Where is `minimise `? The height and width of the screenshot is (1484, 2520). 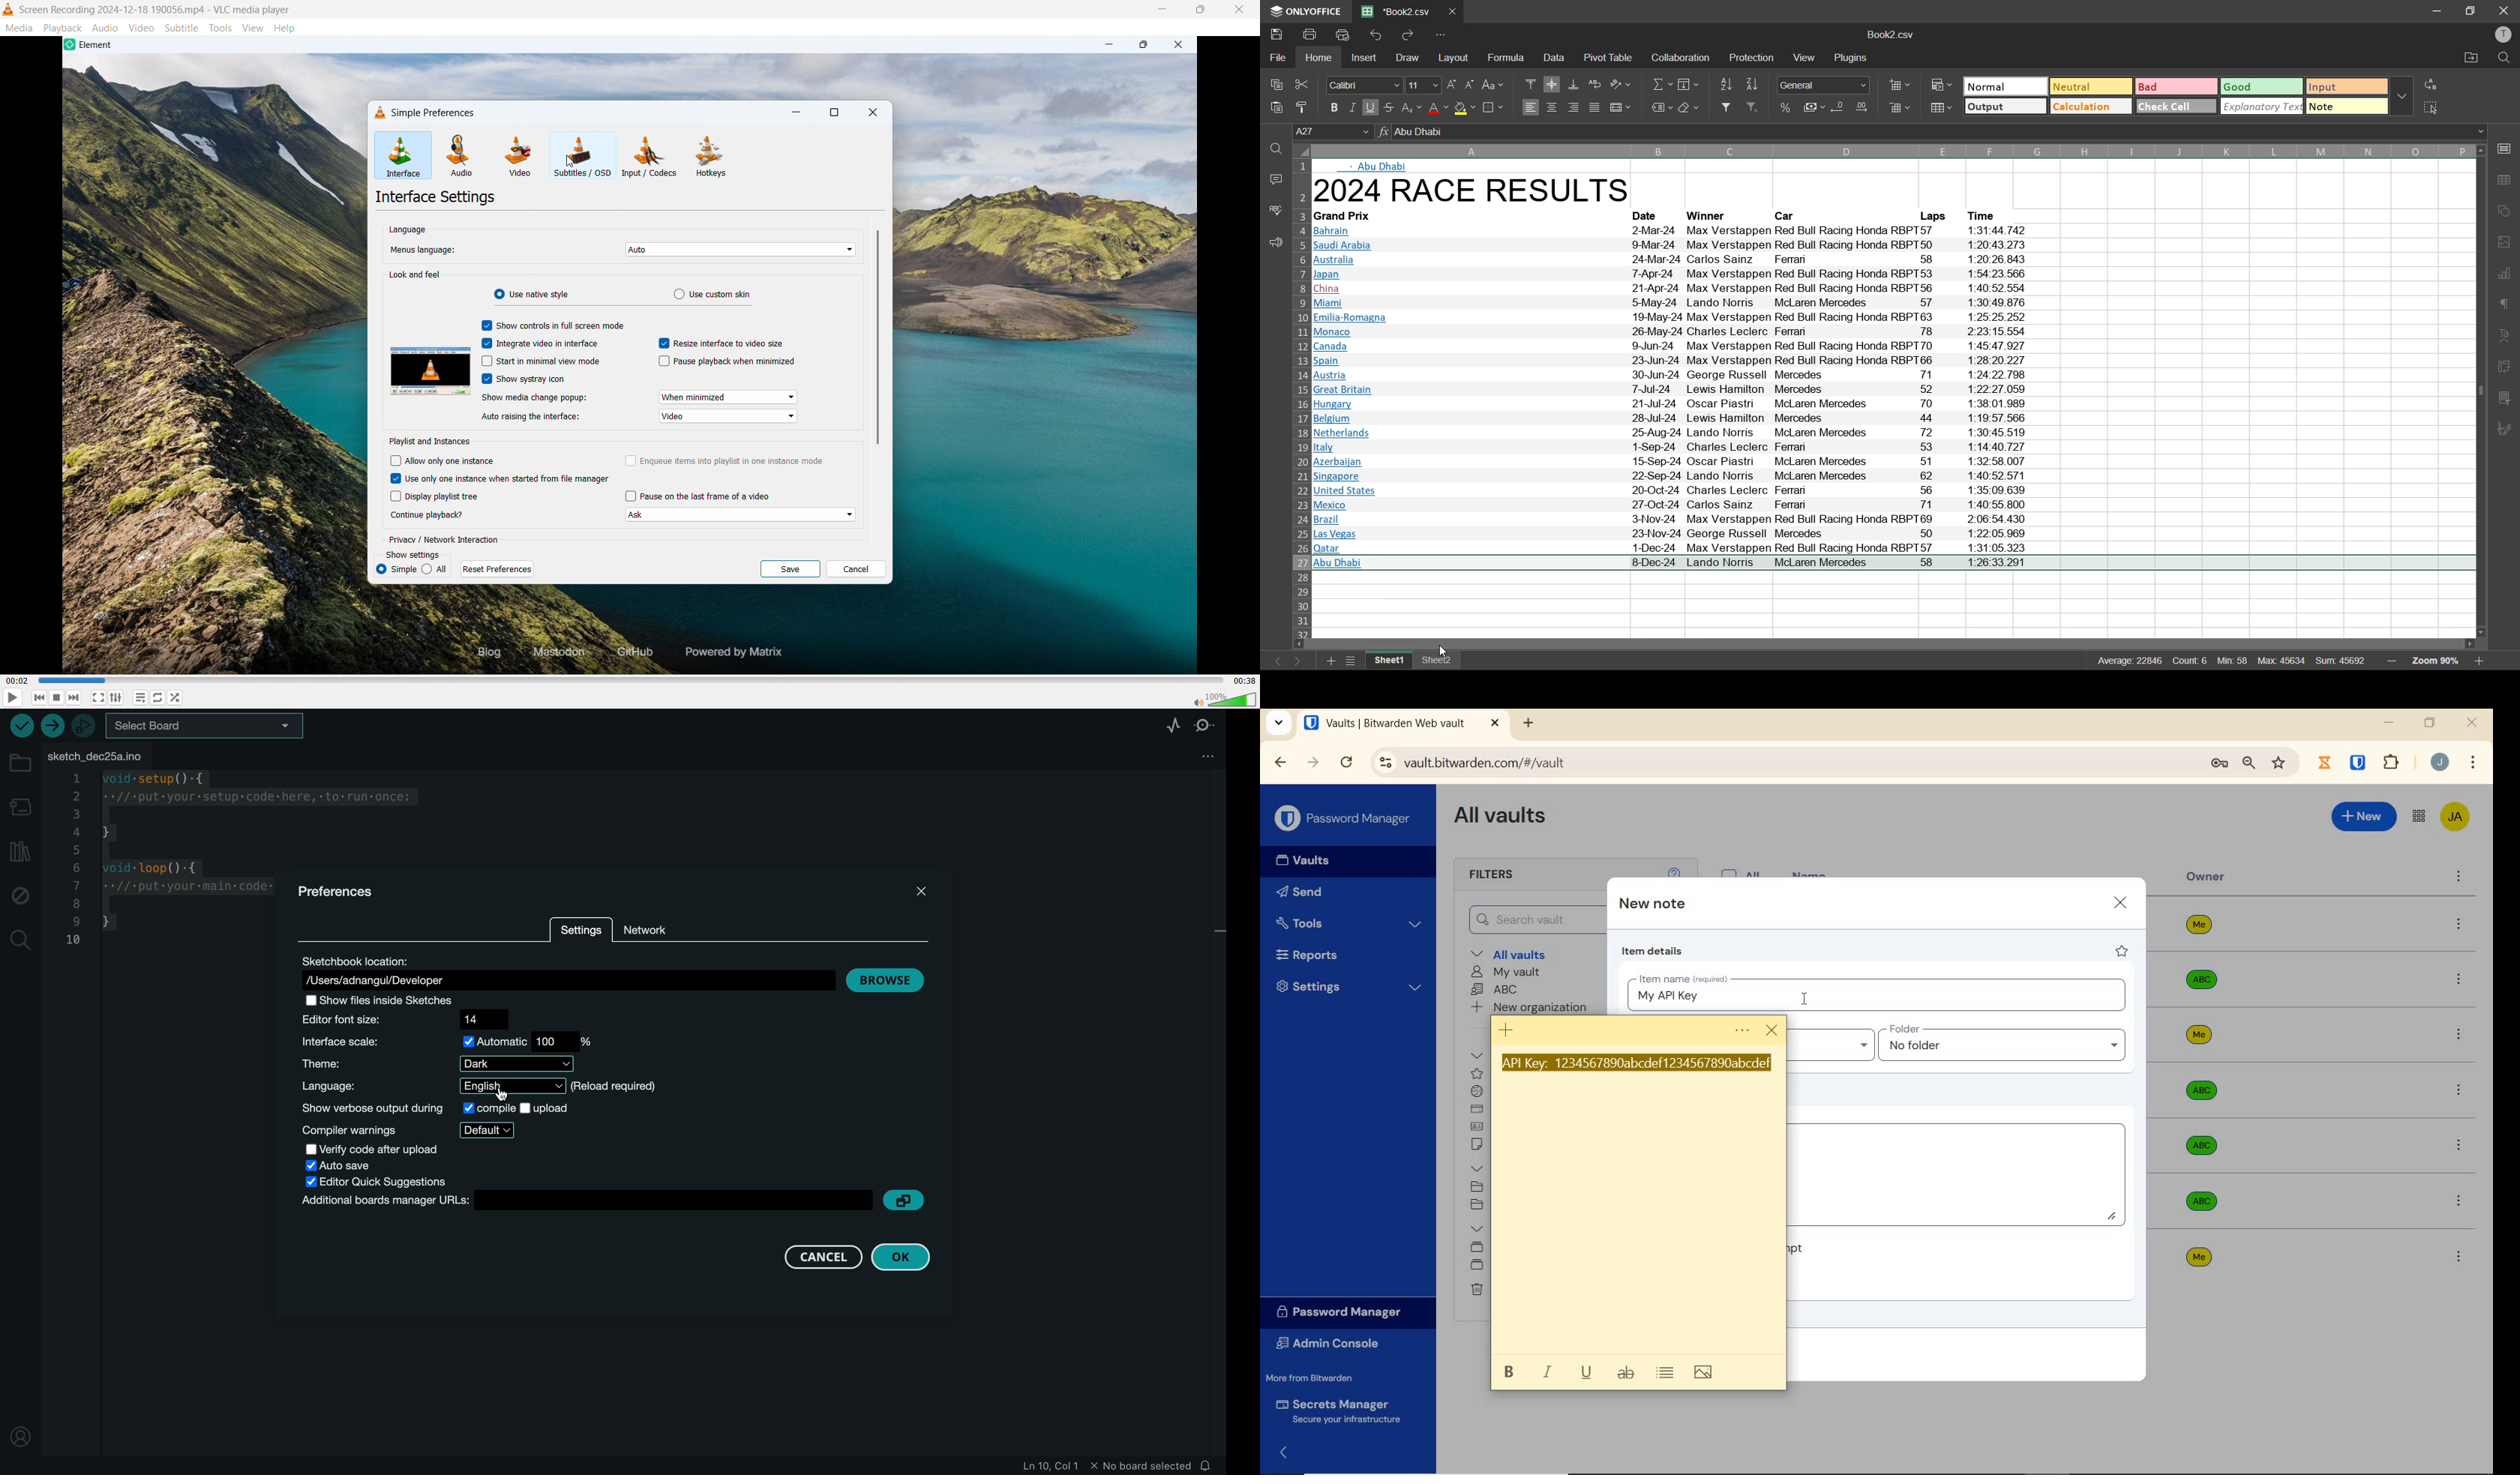 minimise  is located at coordinates (1161, 10).